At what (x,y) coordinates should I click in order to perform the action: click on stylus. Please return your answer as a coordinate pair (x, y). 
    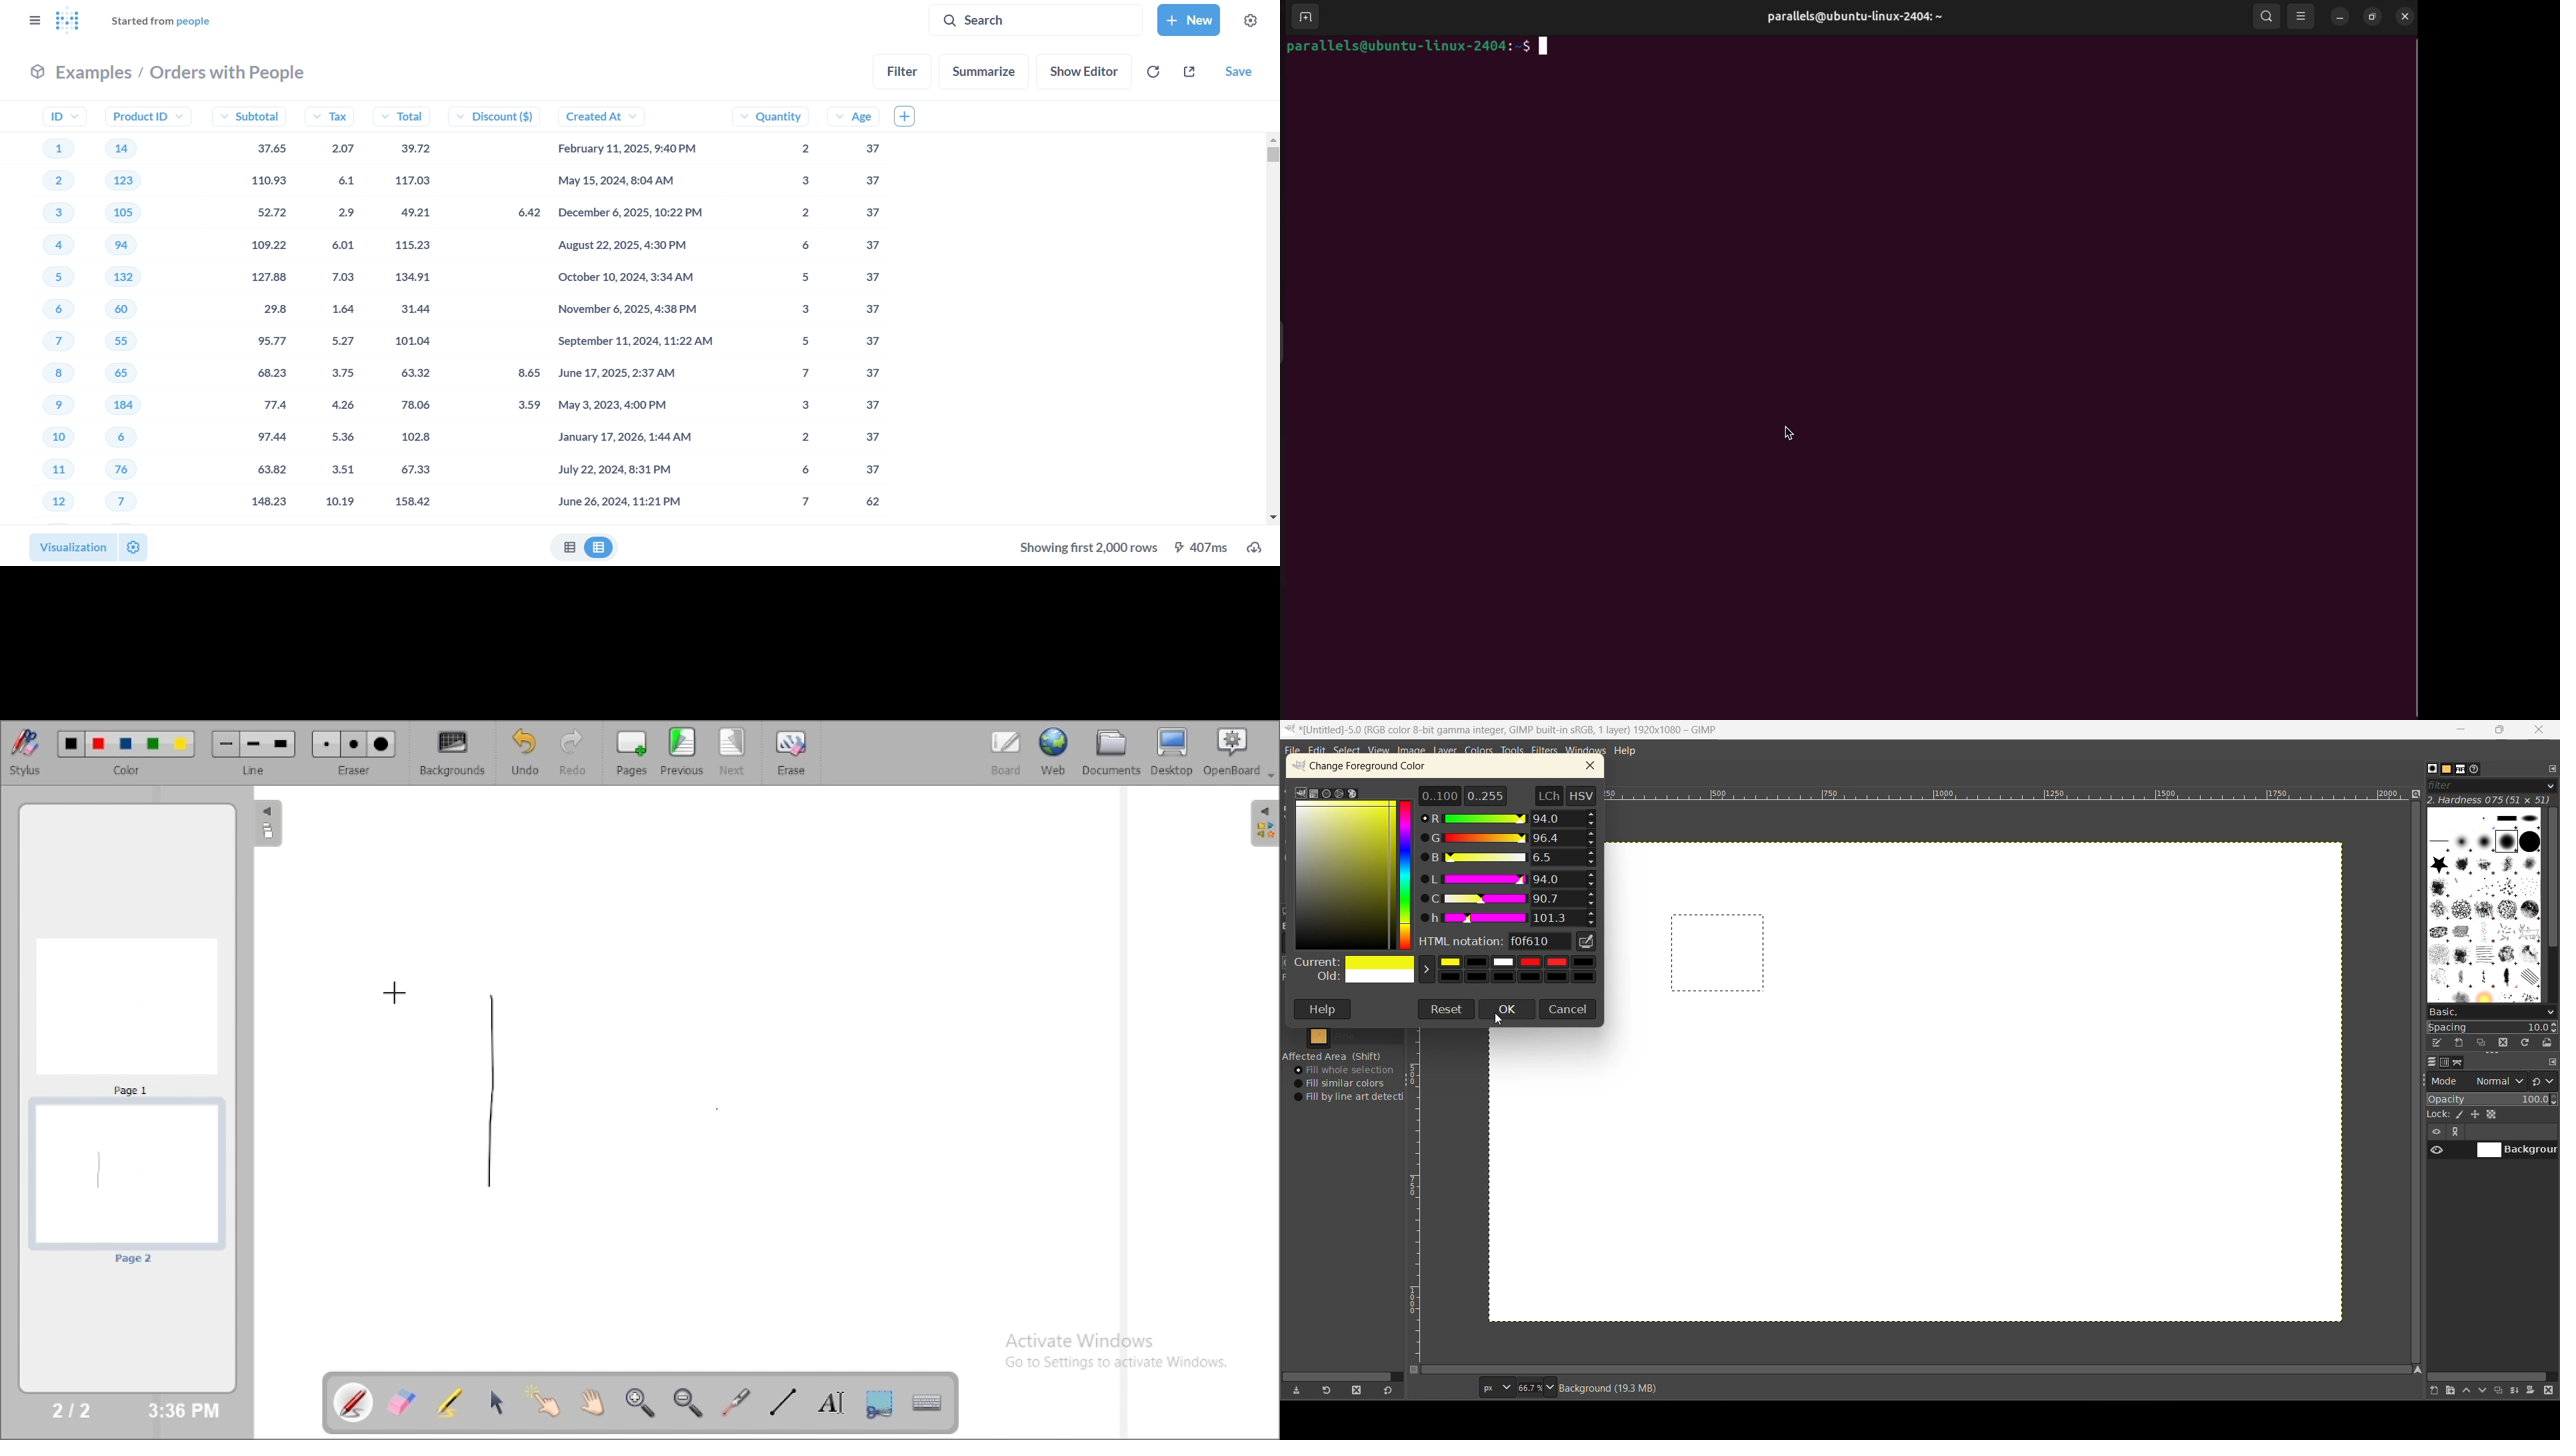
    Looking at the image, I should click on (25, 751).